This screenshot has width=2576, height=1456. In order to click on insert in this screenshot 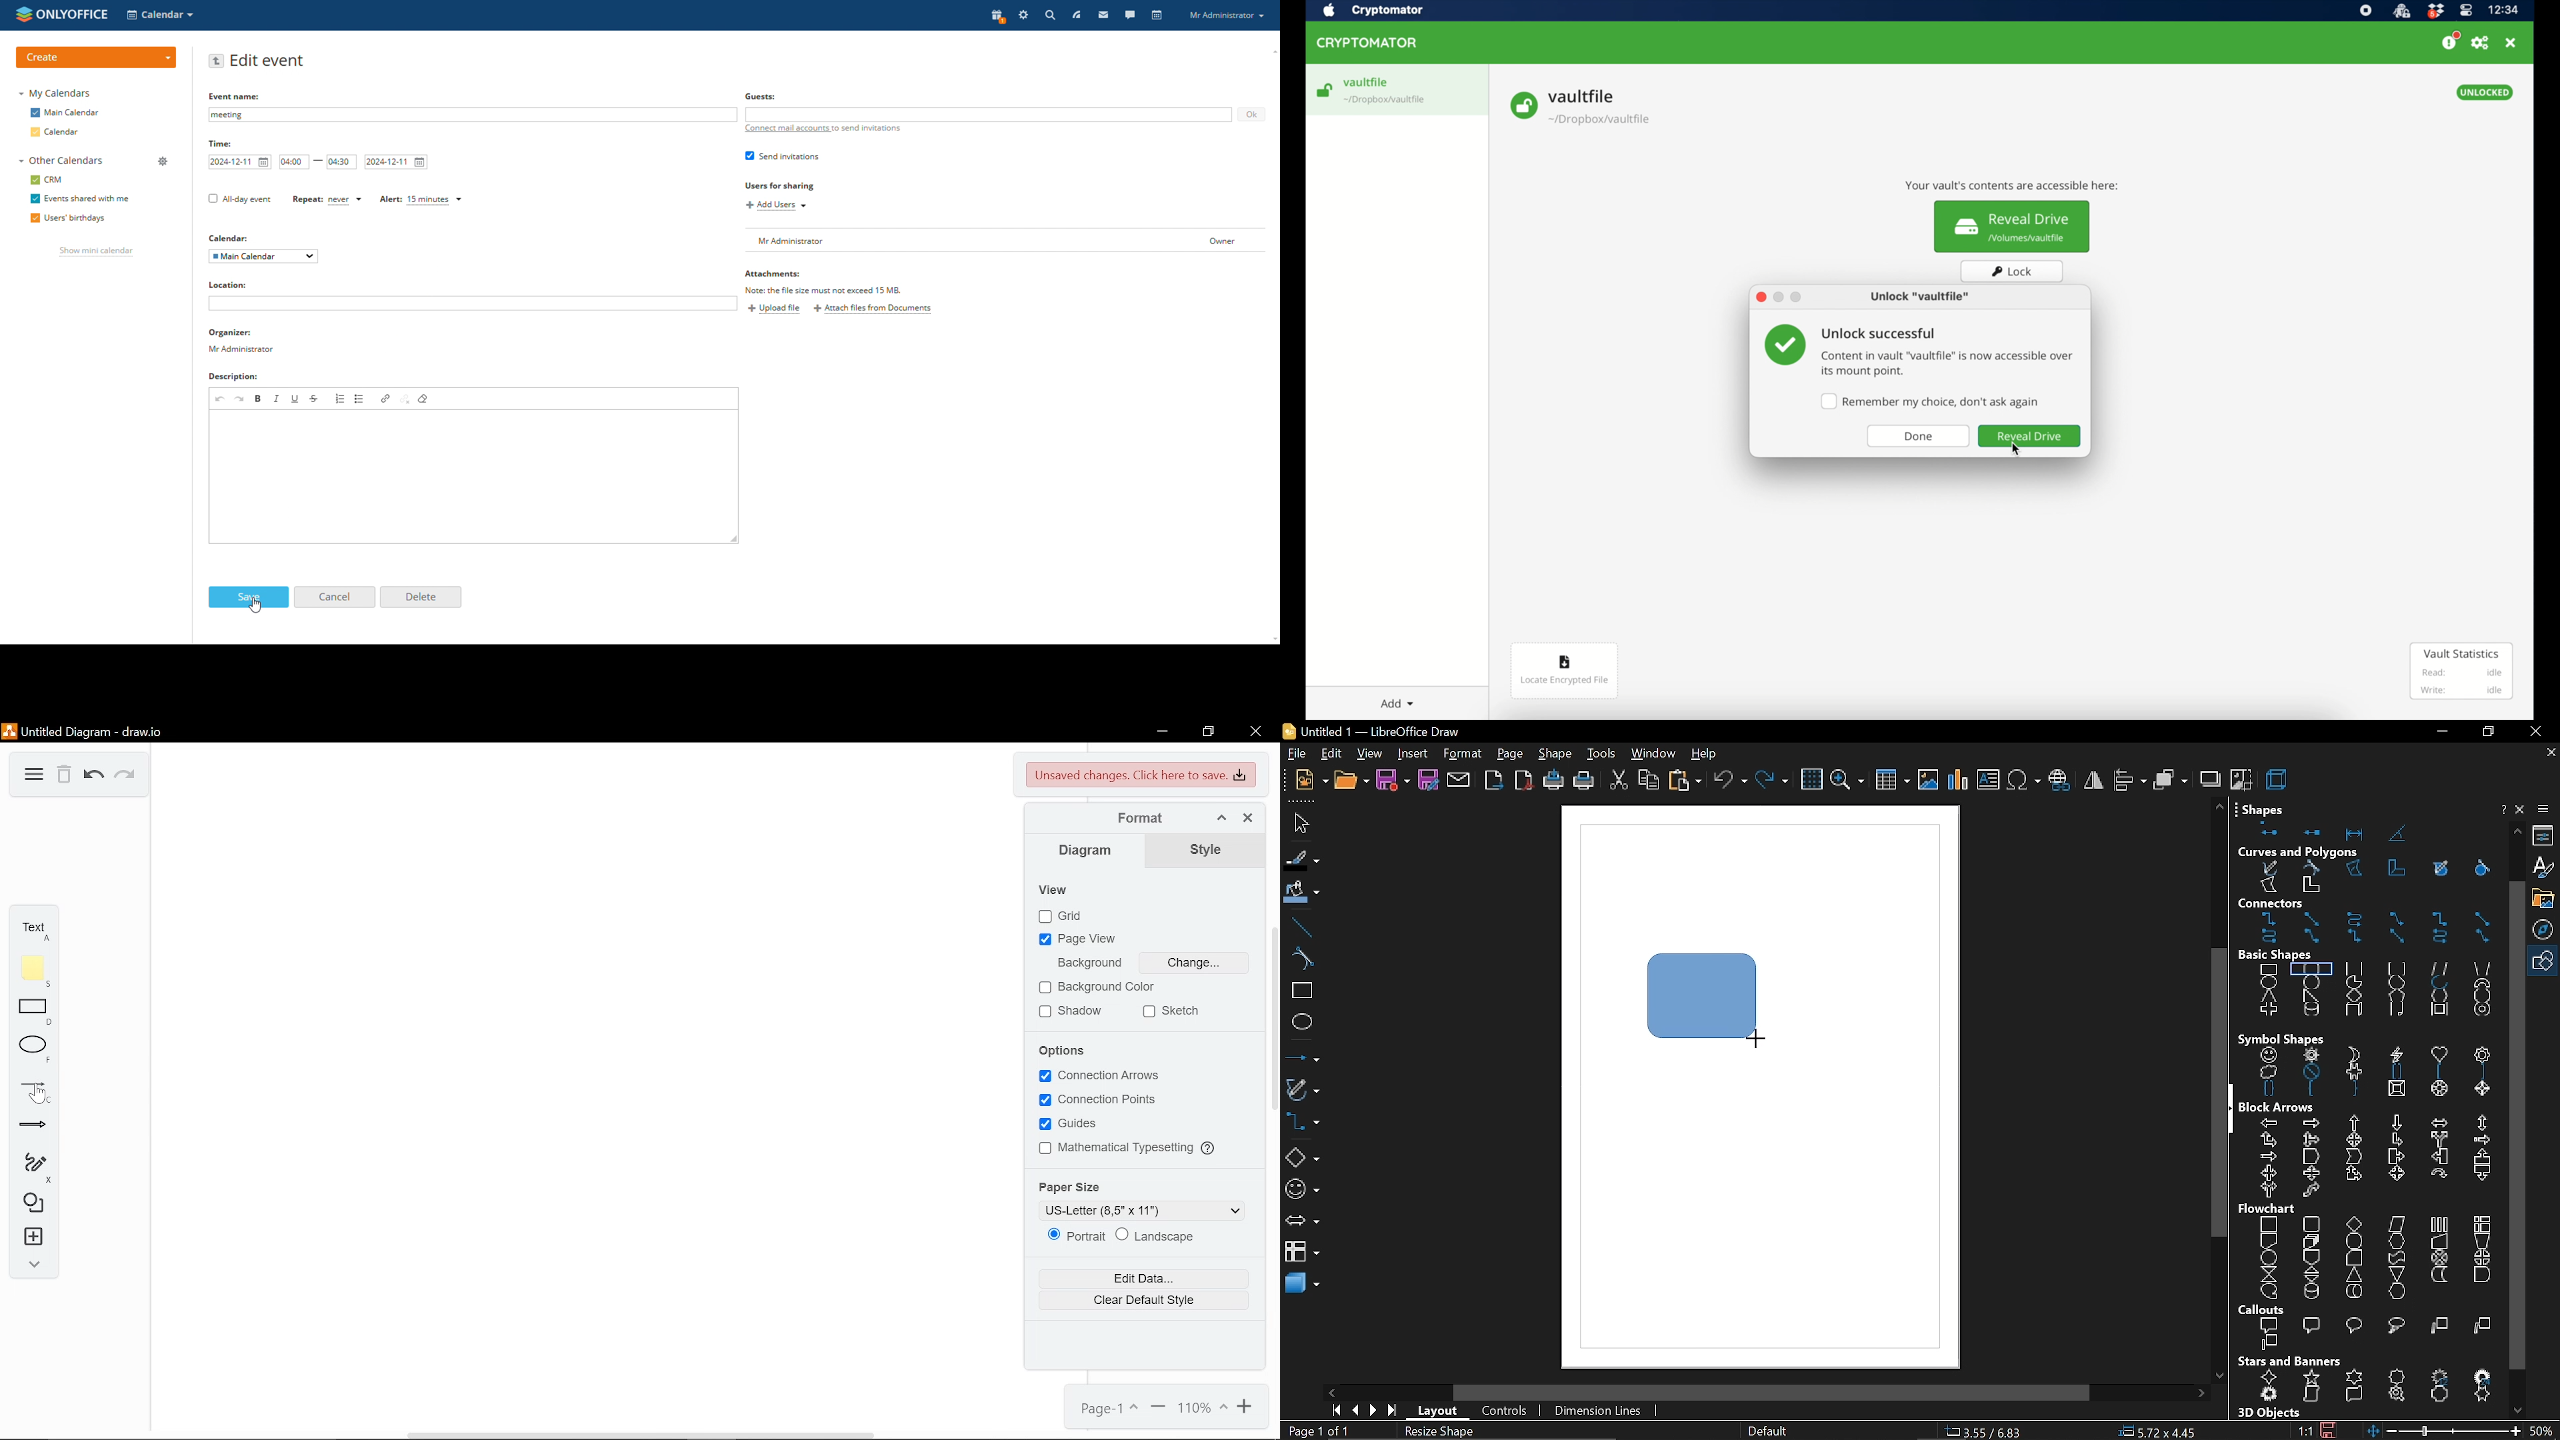, I will do `click(1412, 755)`.